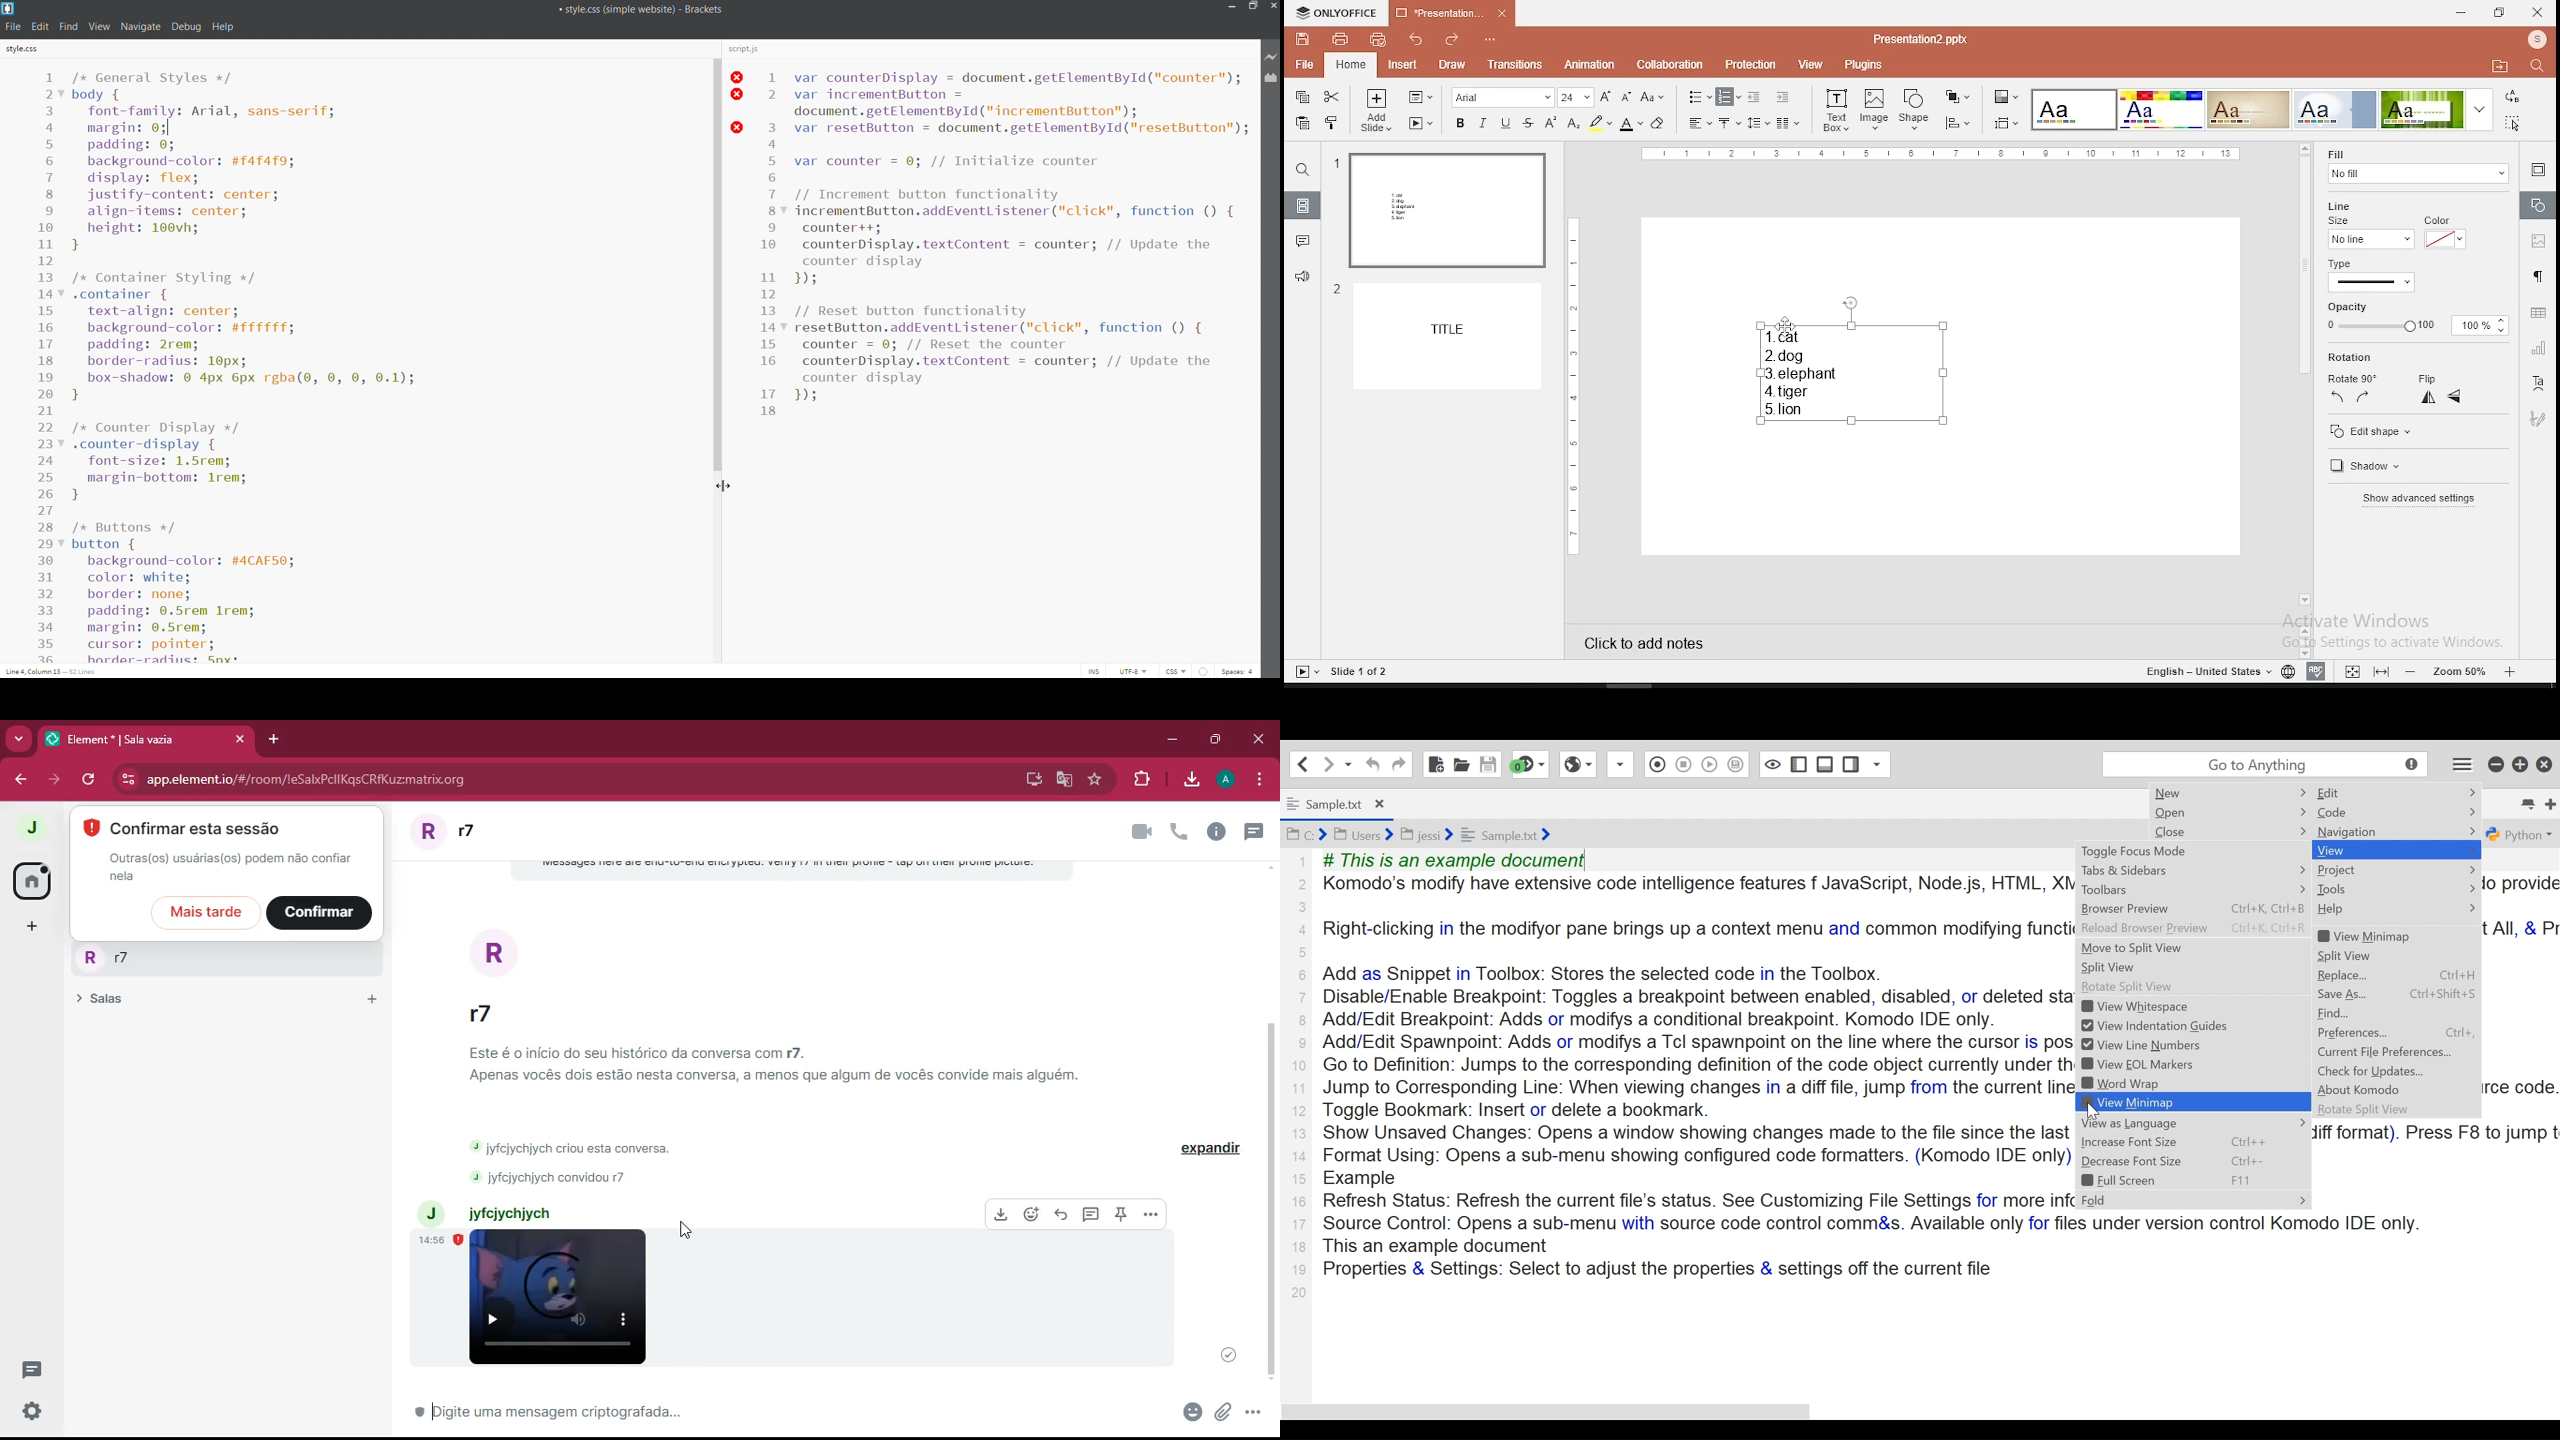  I want to click on English, so click(2200, 671).